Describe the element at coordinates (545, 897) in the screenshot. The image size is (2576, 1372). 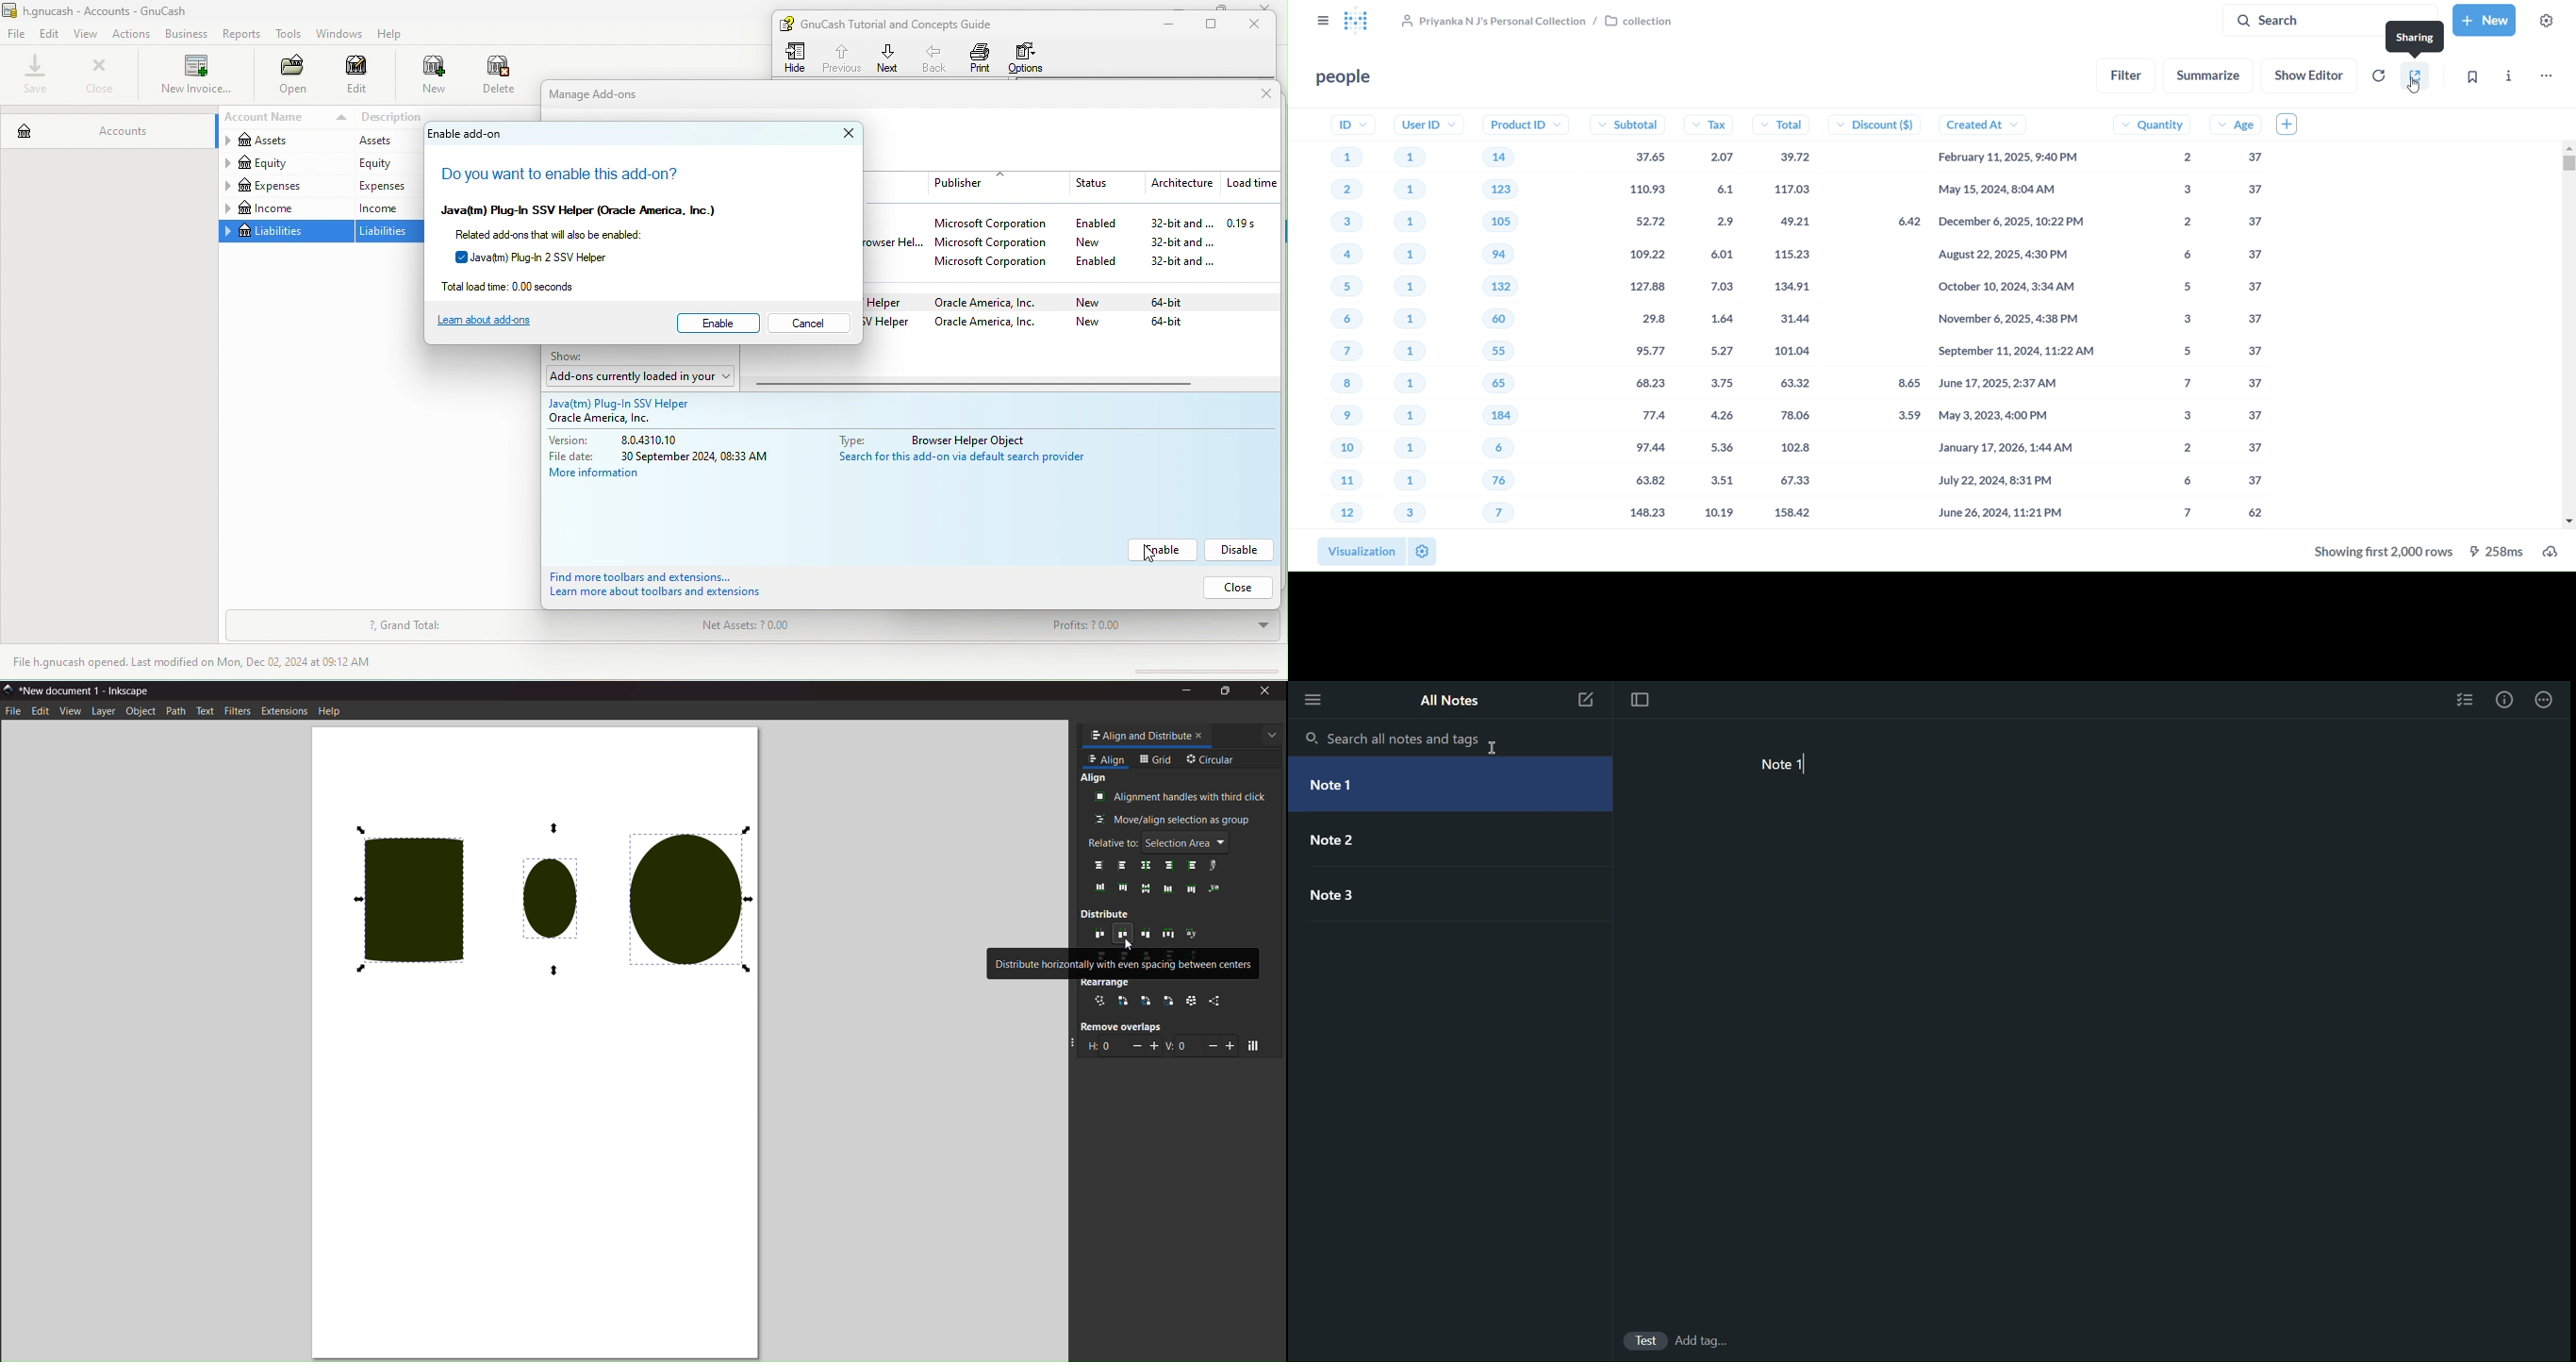
I see `evenly distributed objects` at that location.